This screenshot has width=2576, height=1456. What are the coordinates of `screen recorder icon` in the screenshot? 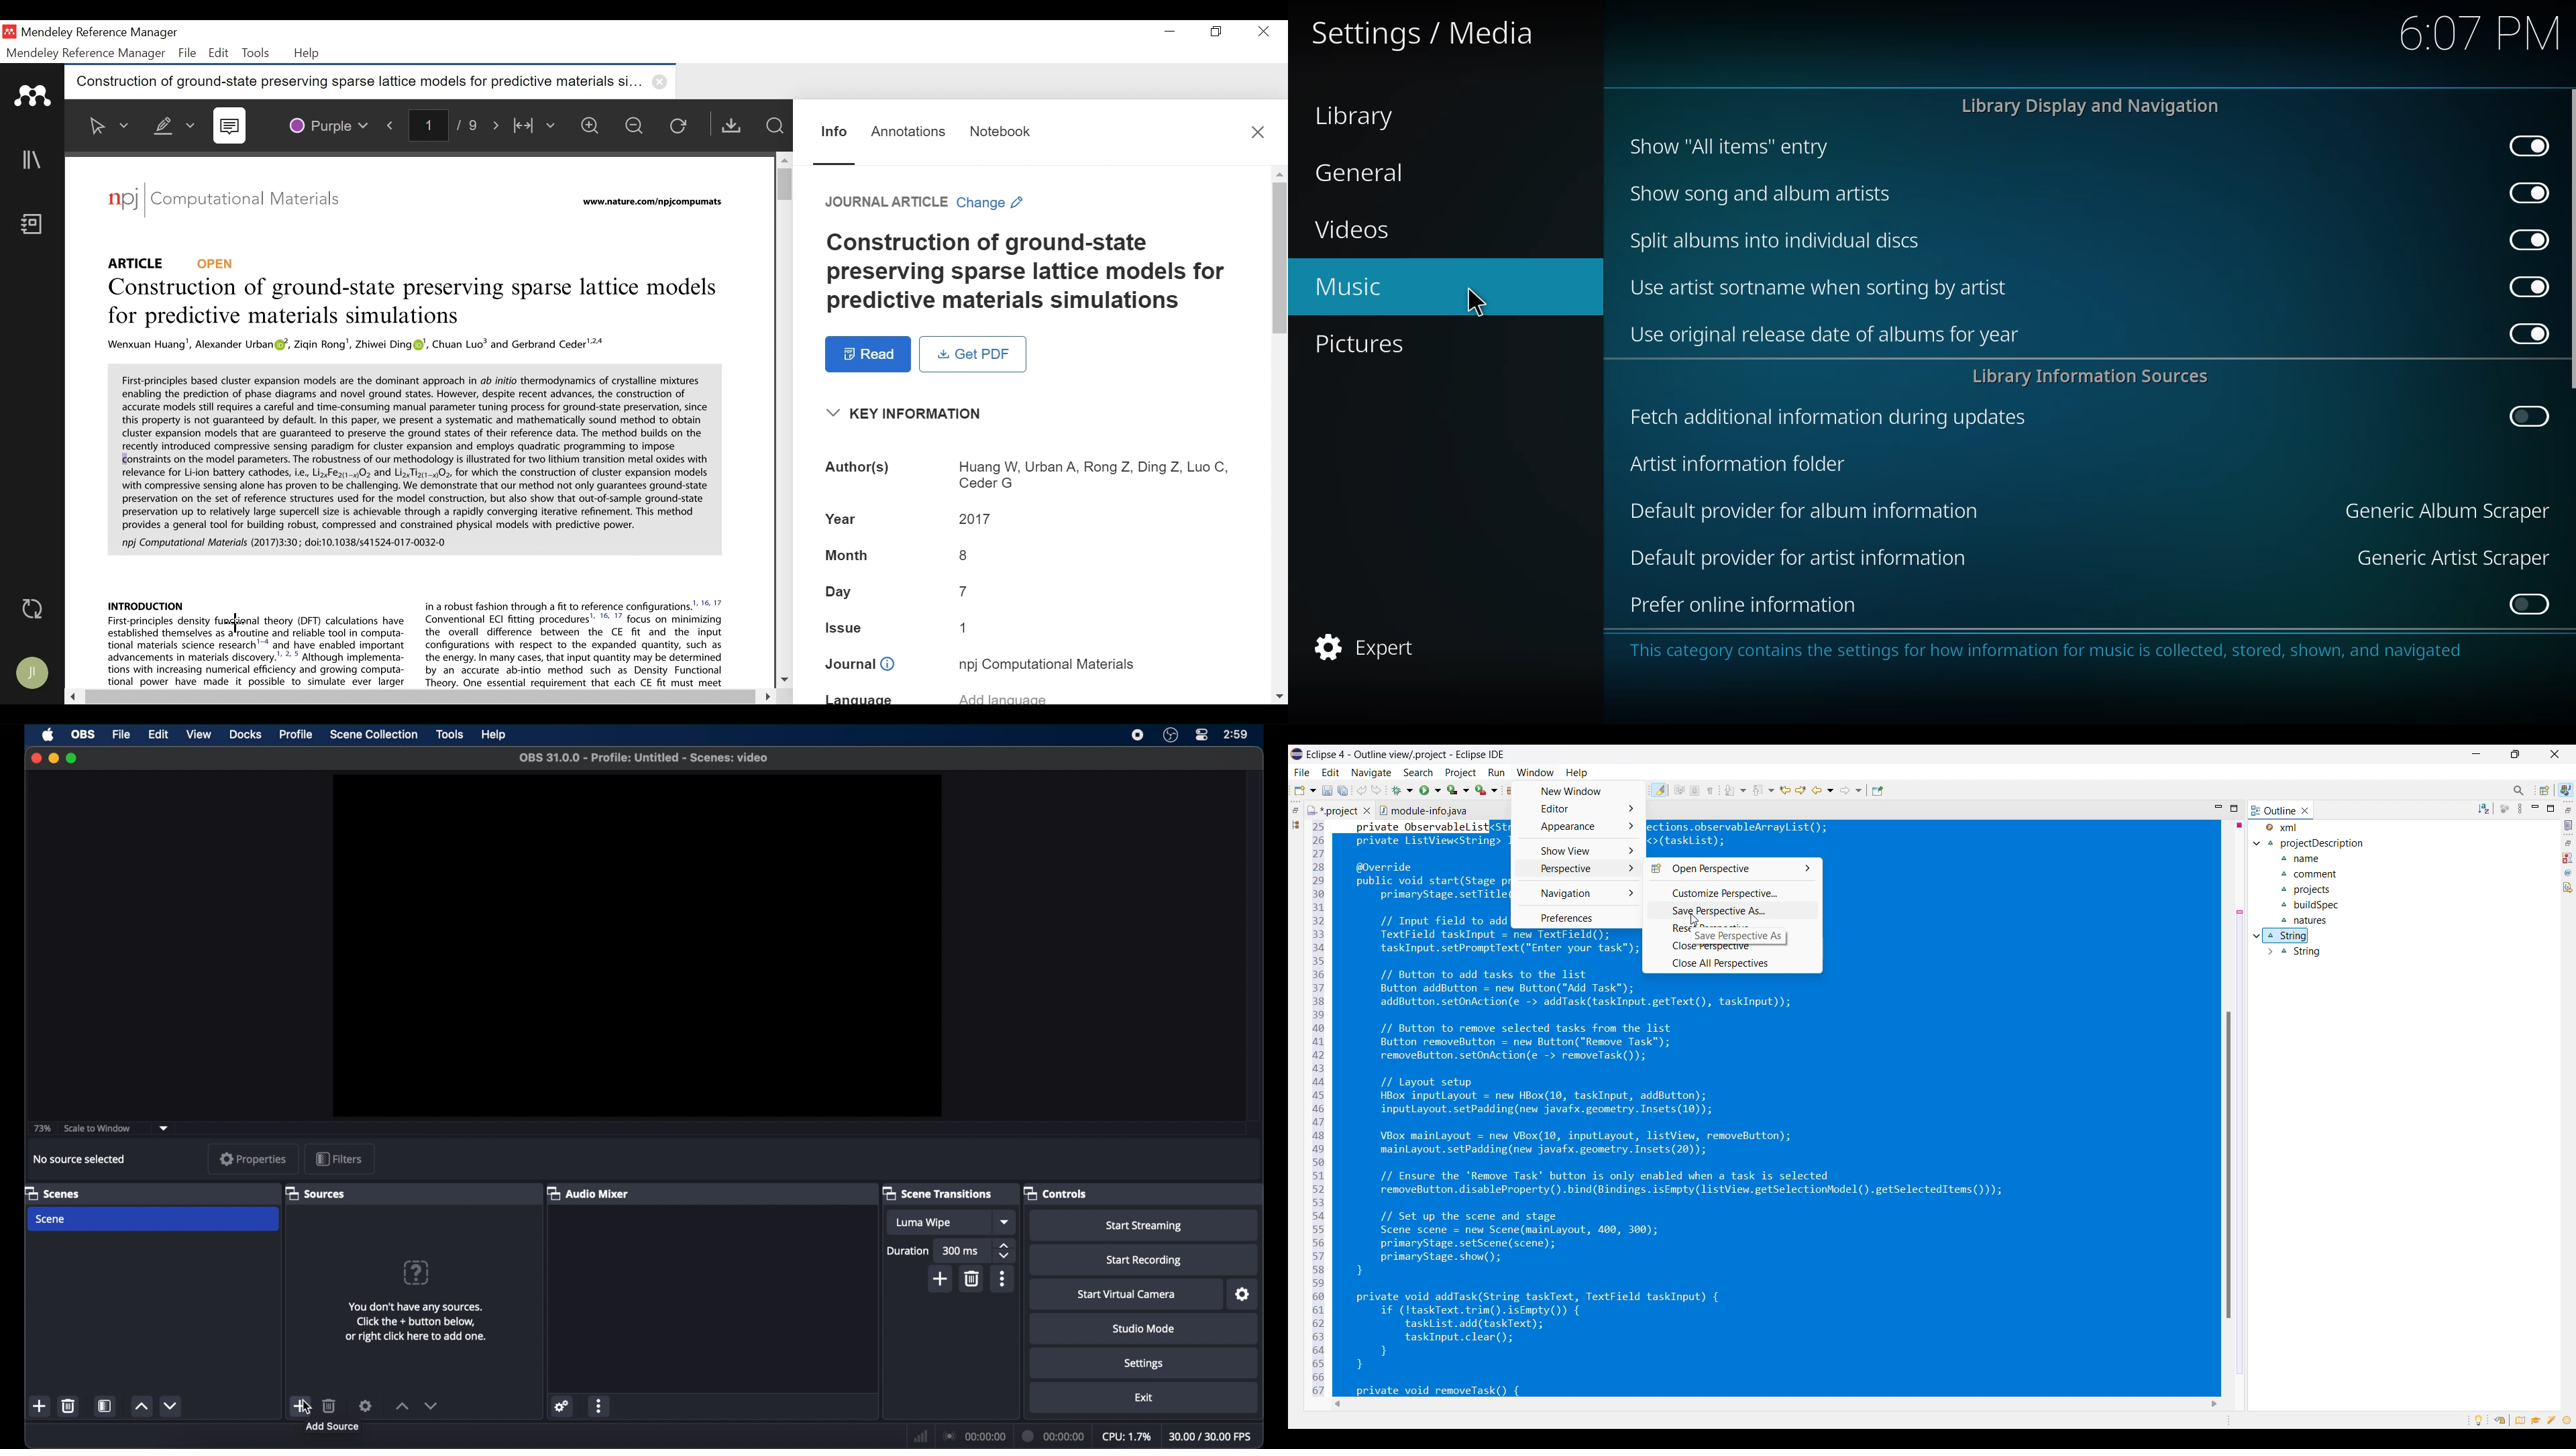 It's located at (1138, 735).